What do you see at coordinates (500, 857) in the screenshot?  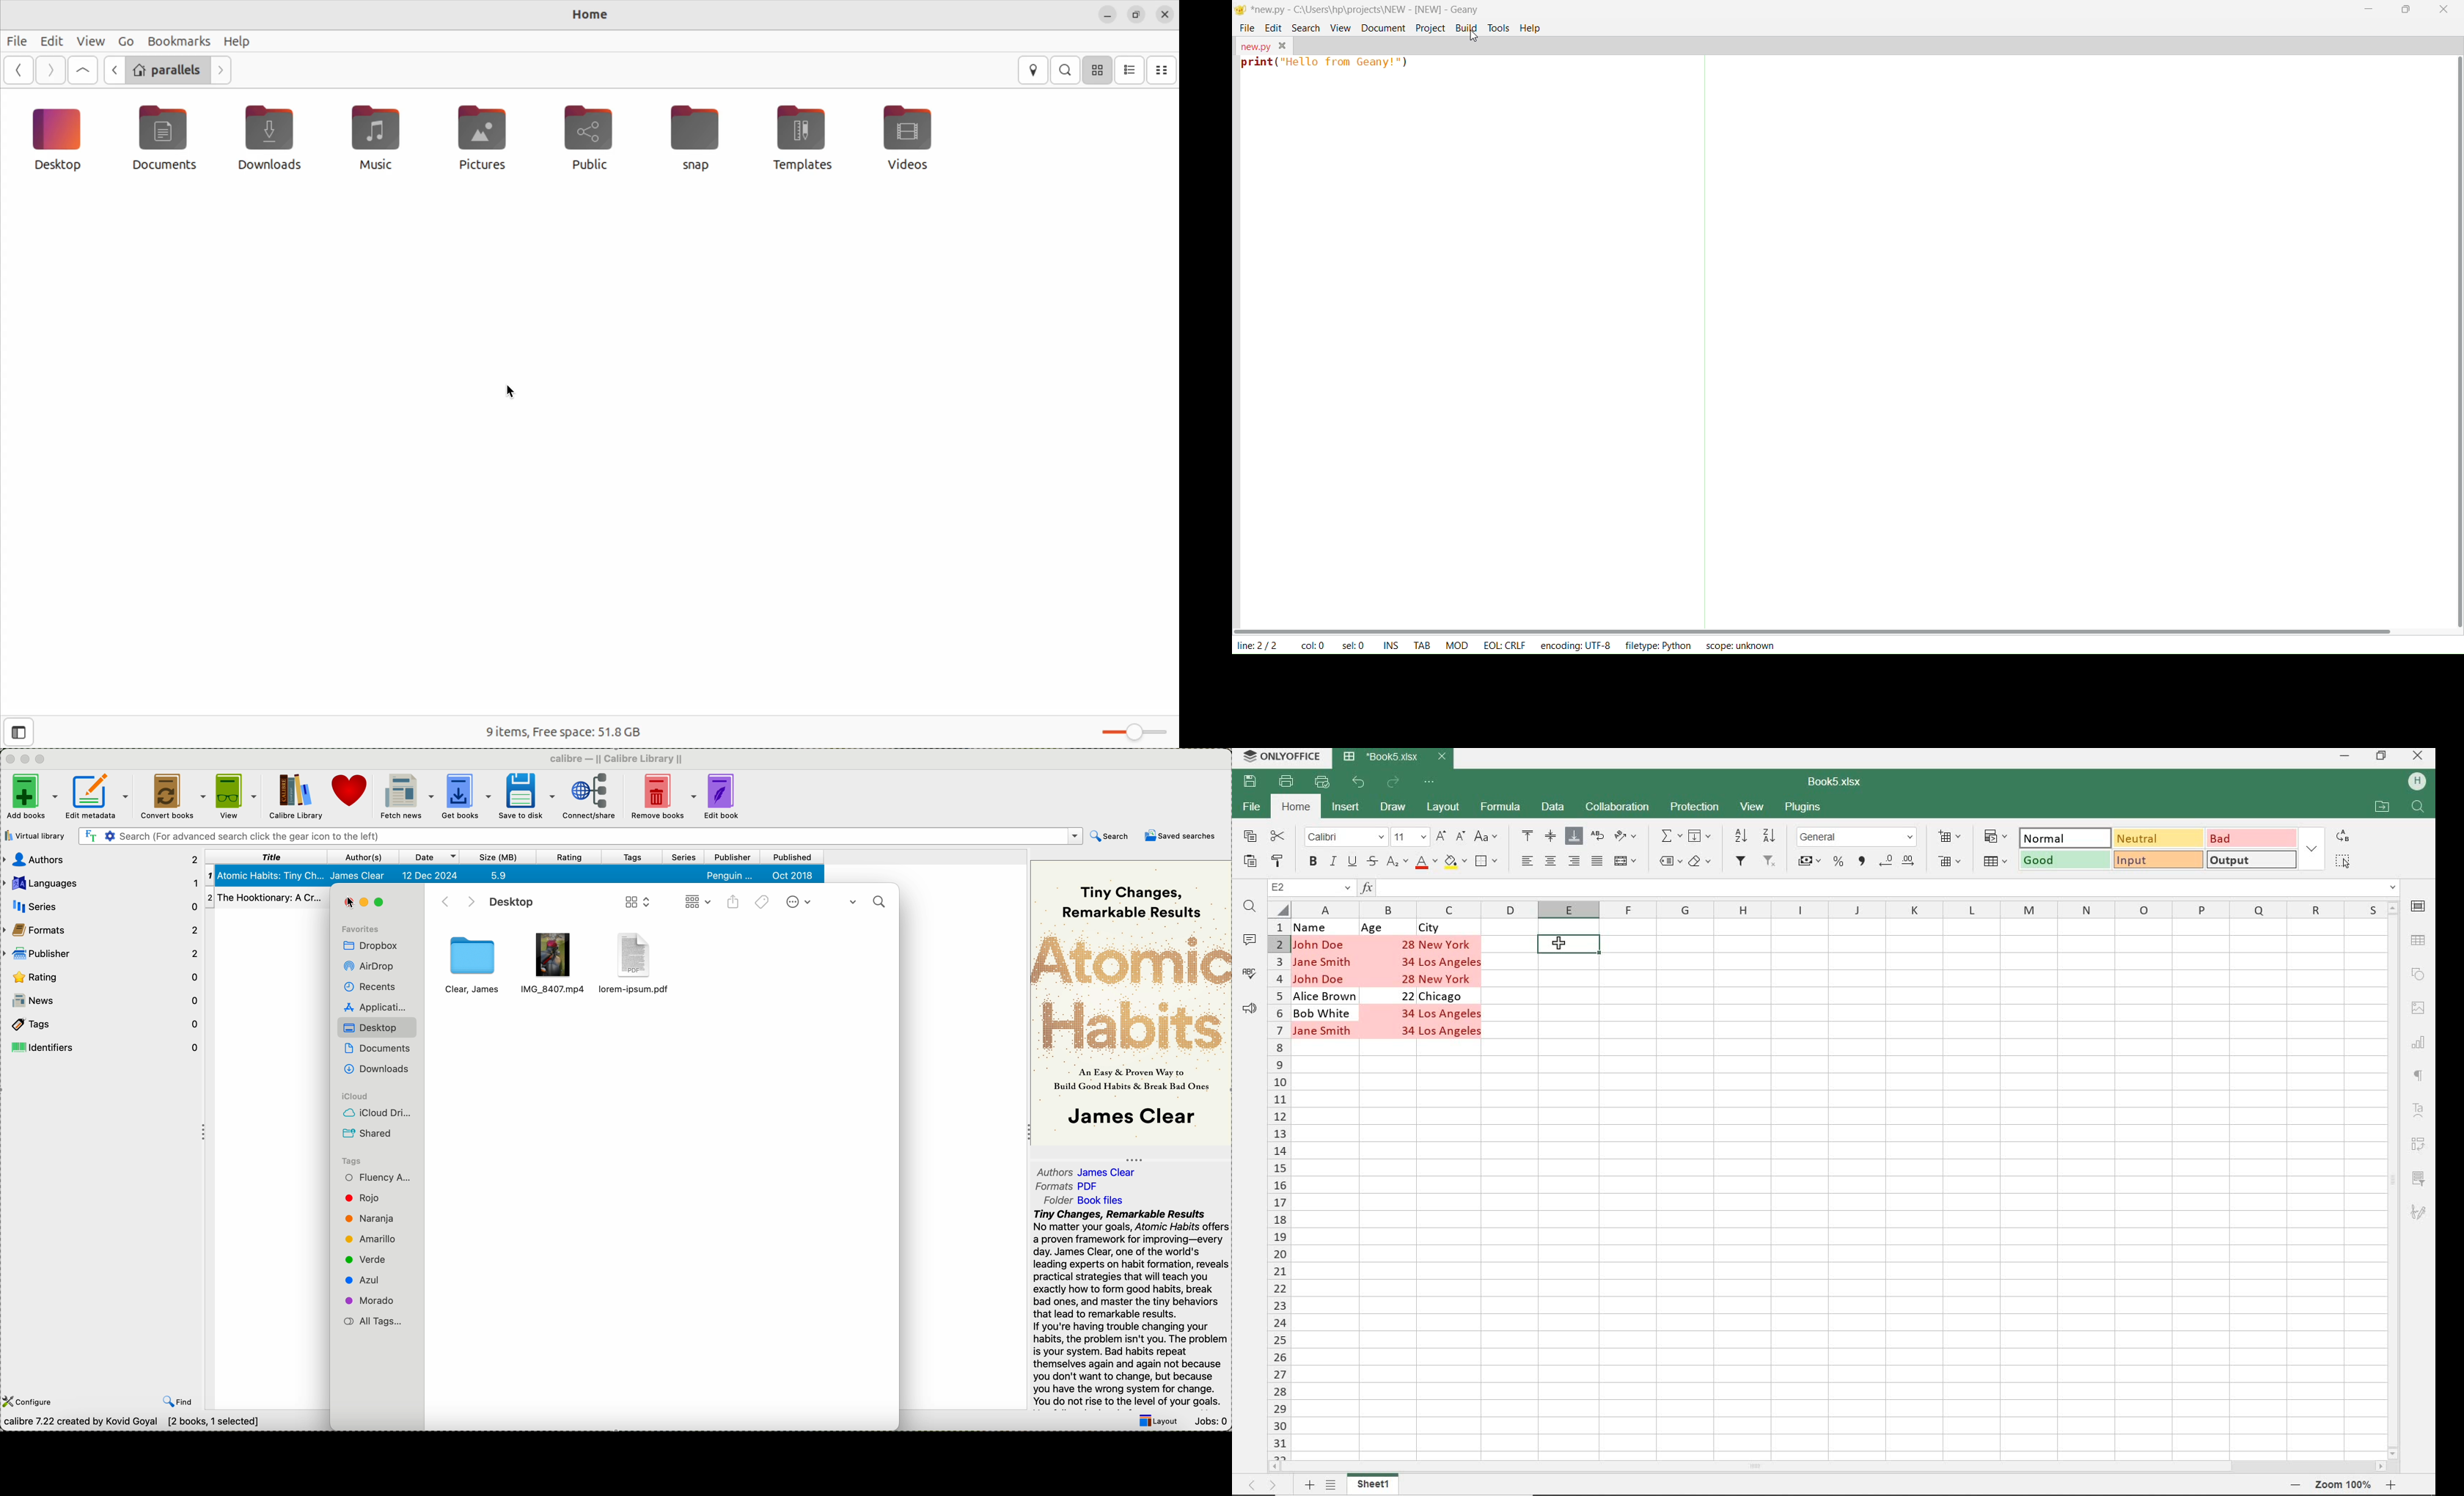 I see `size` at bounding box center [500, 857].